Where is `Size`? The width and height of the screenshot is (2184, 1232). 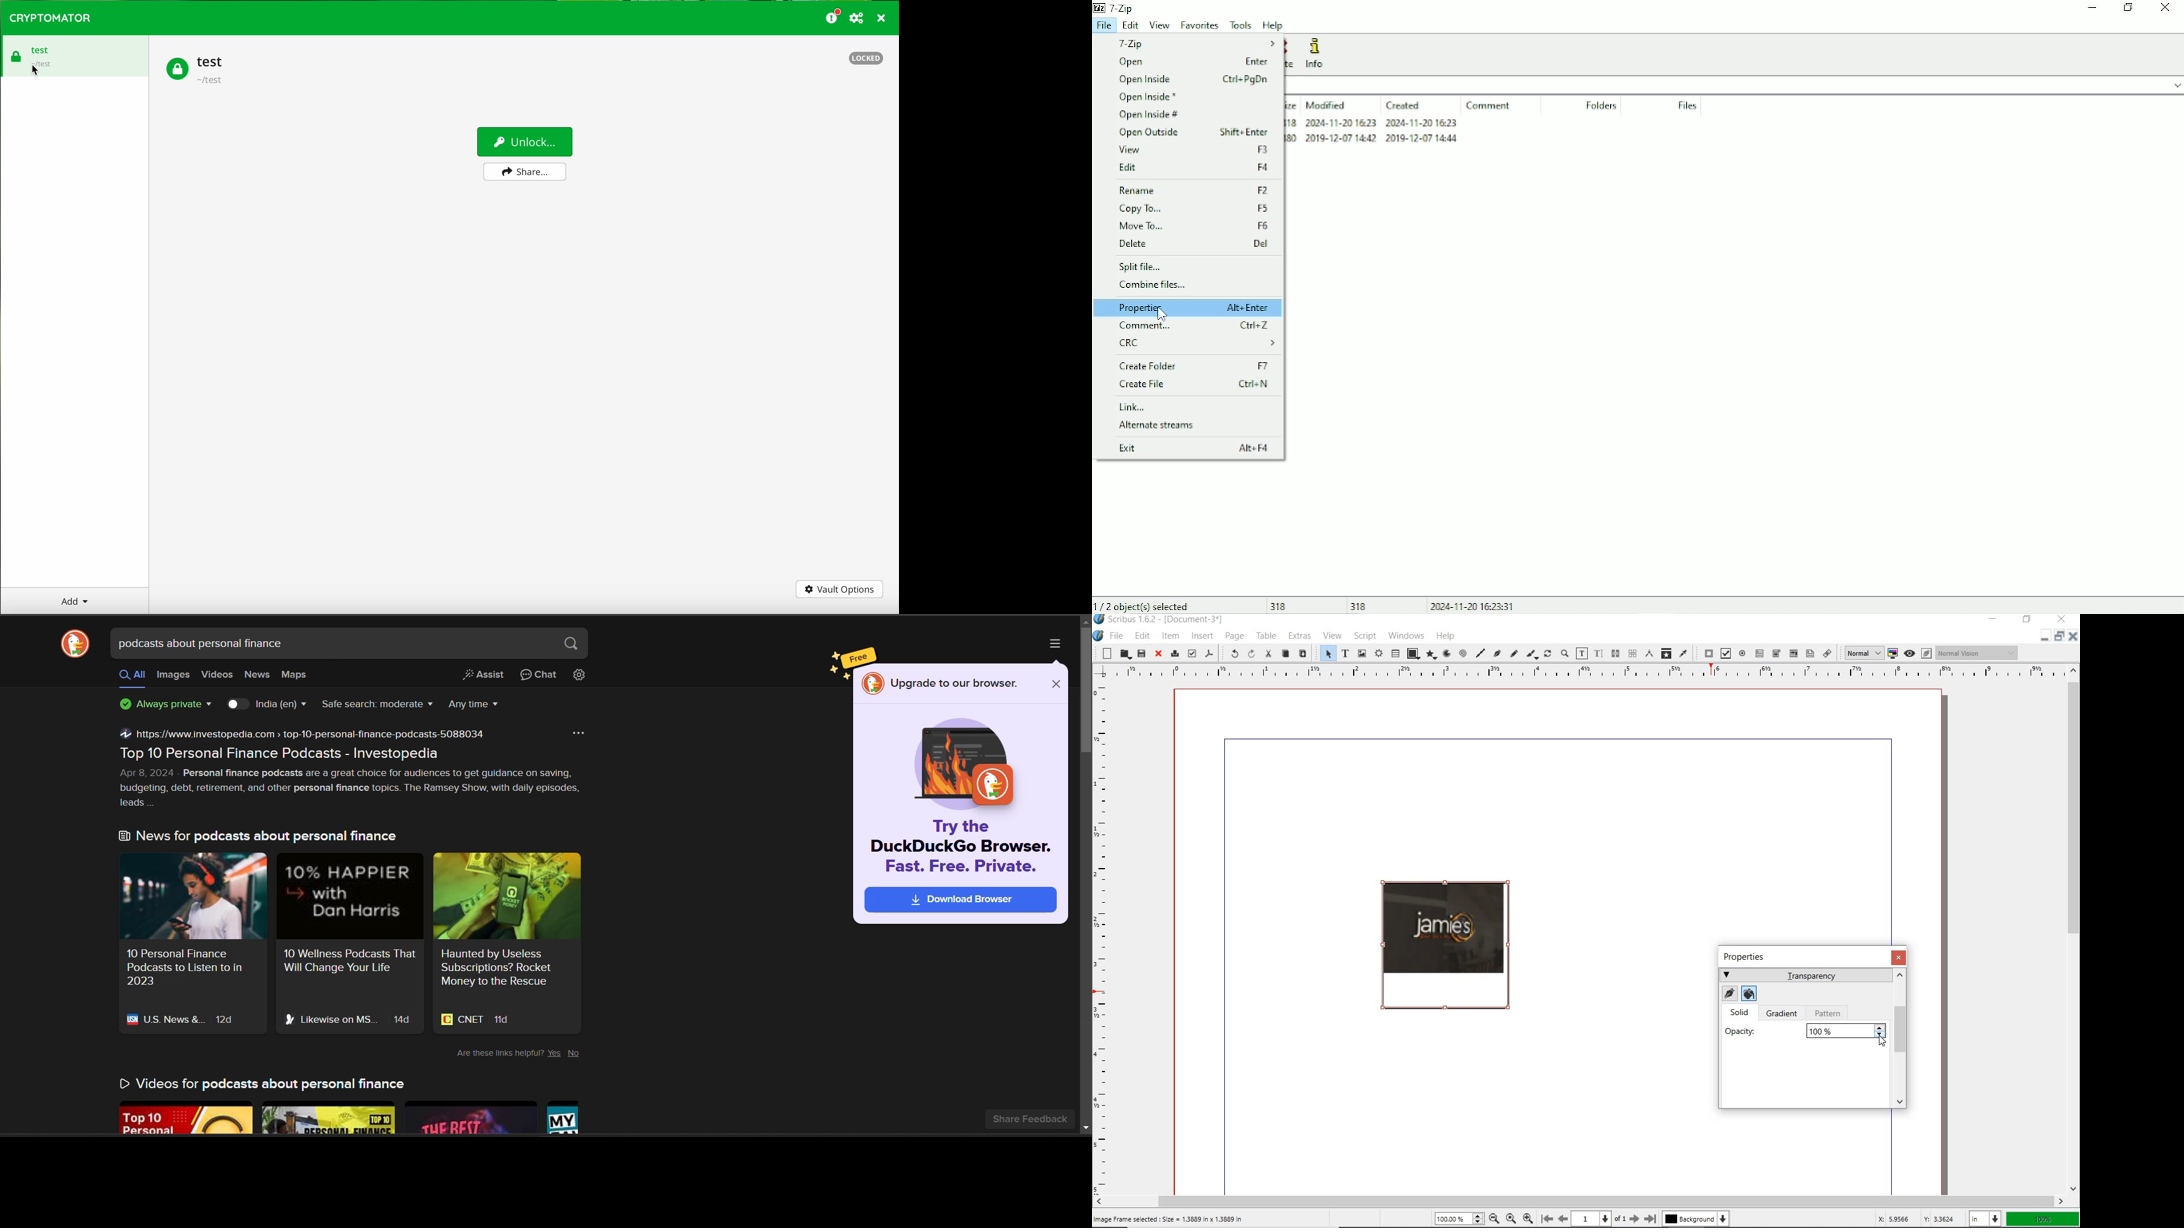
Size is located at coordinates (1291, 106).